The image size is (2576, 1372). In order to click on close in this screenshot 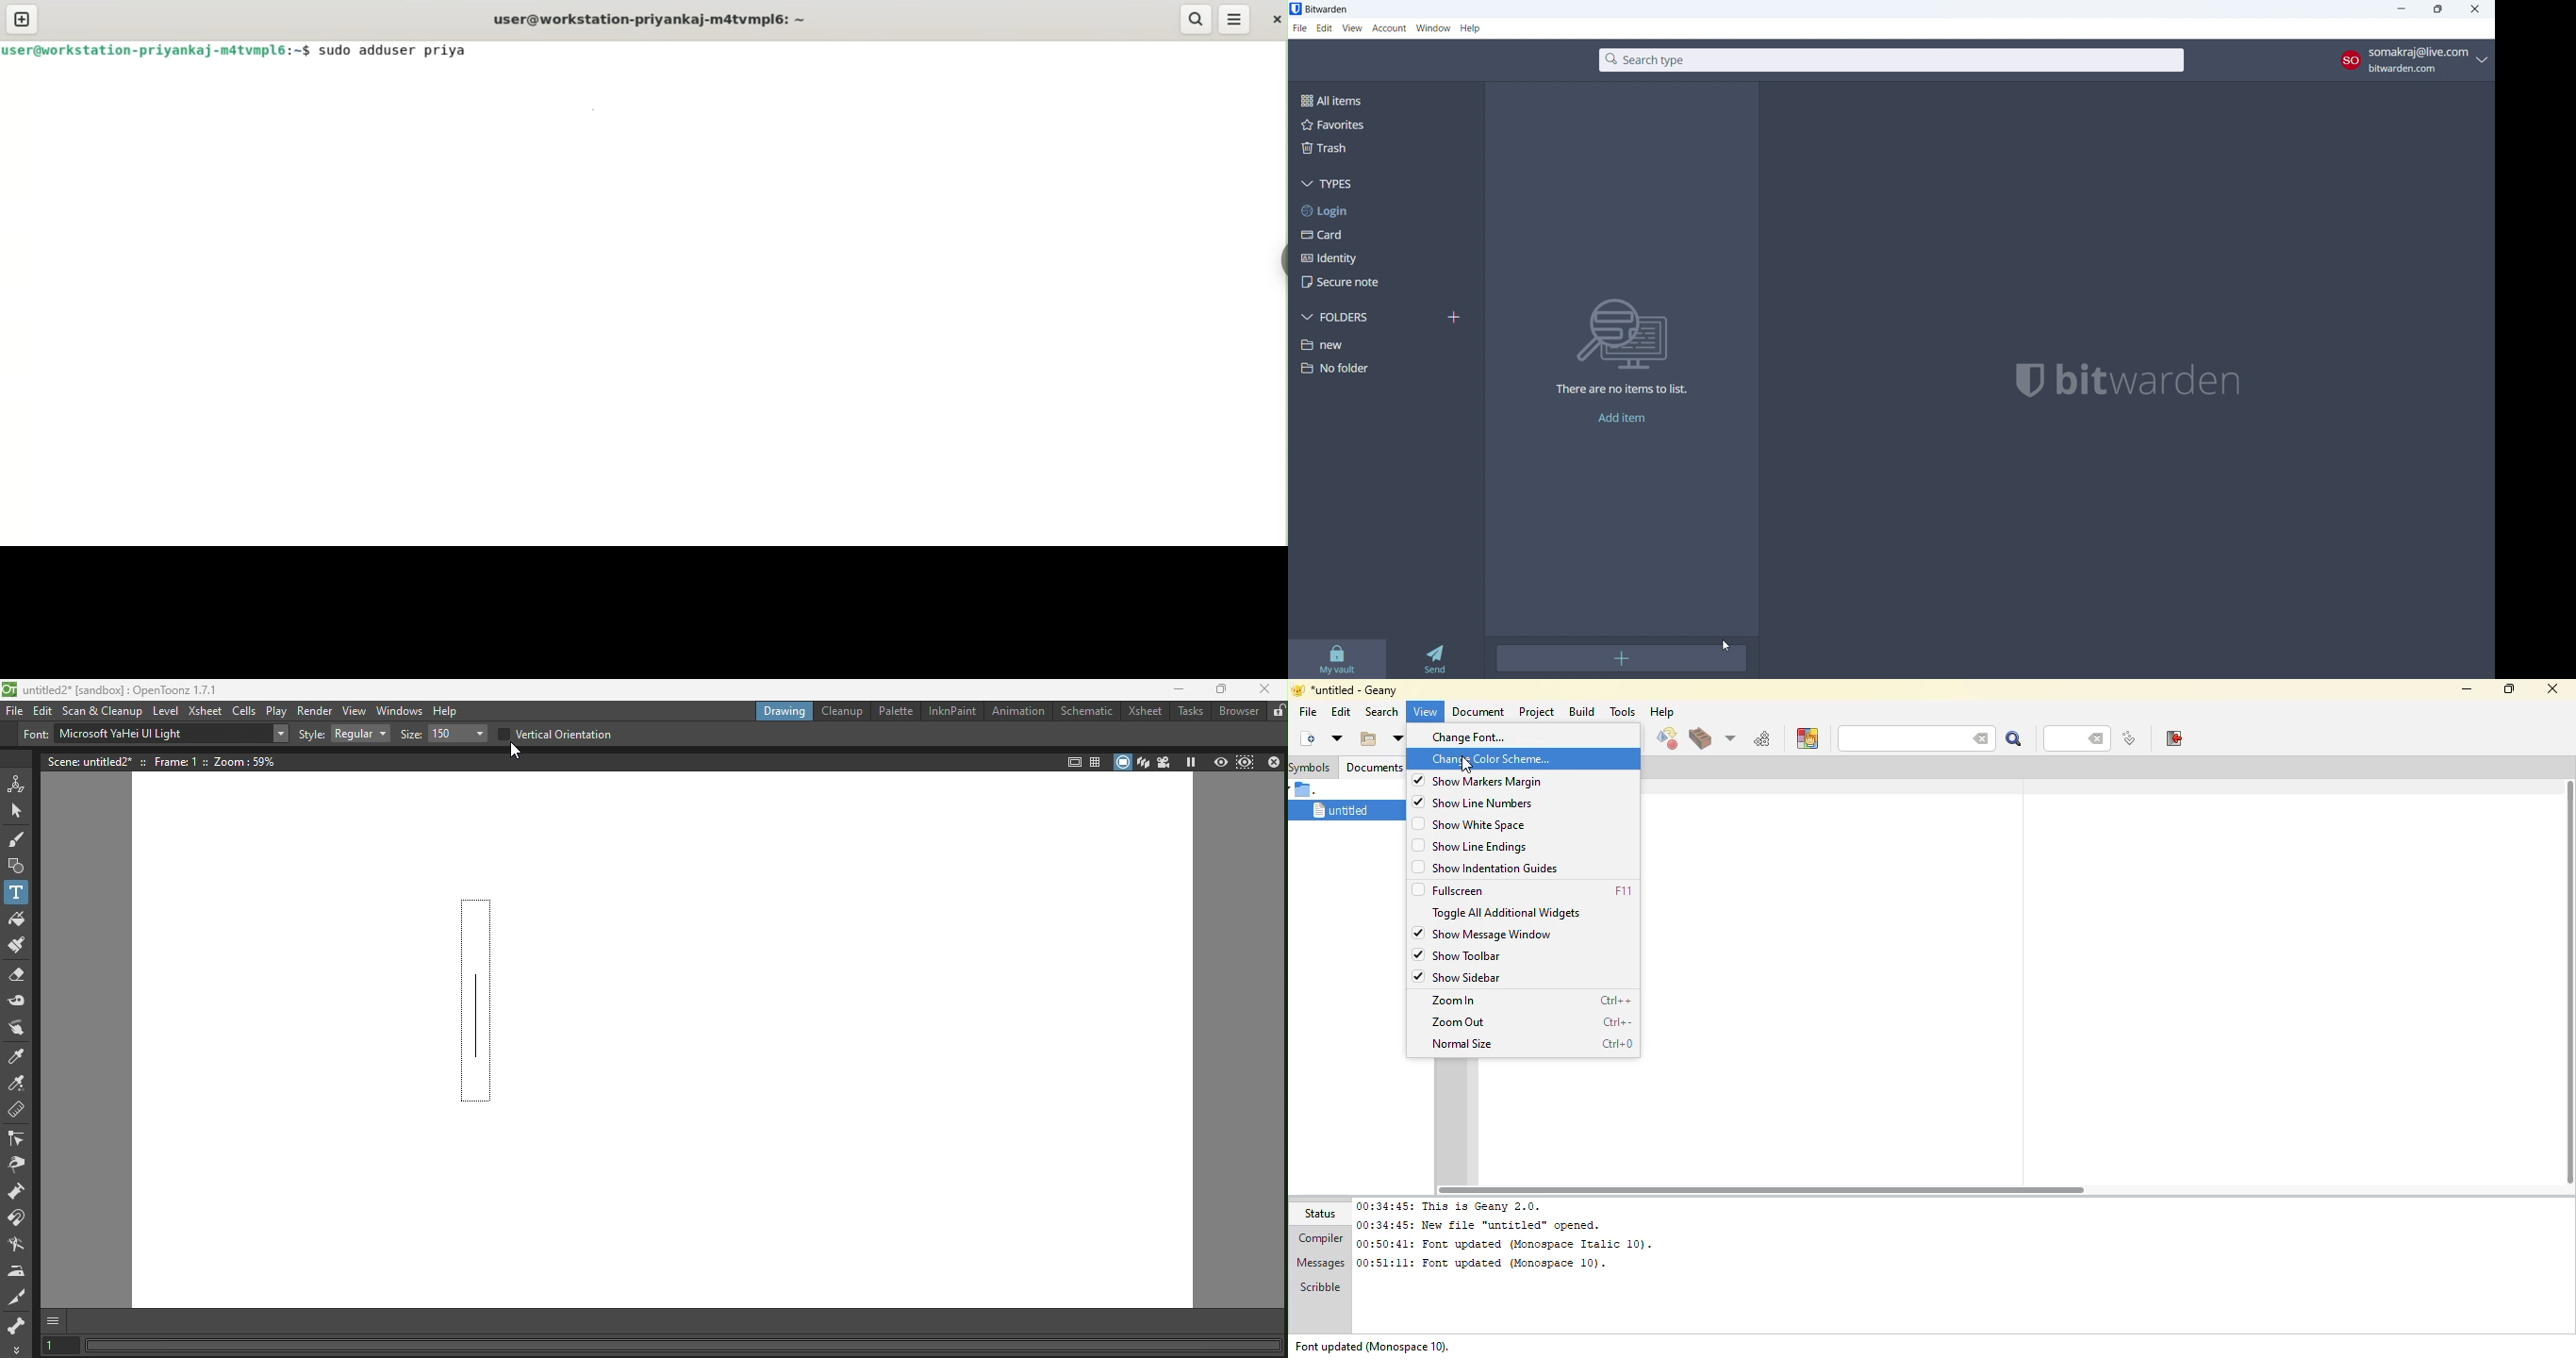, I will do `click(1275, 16)`.